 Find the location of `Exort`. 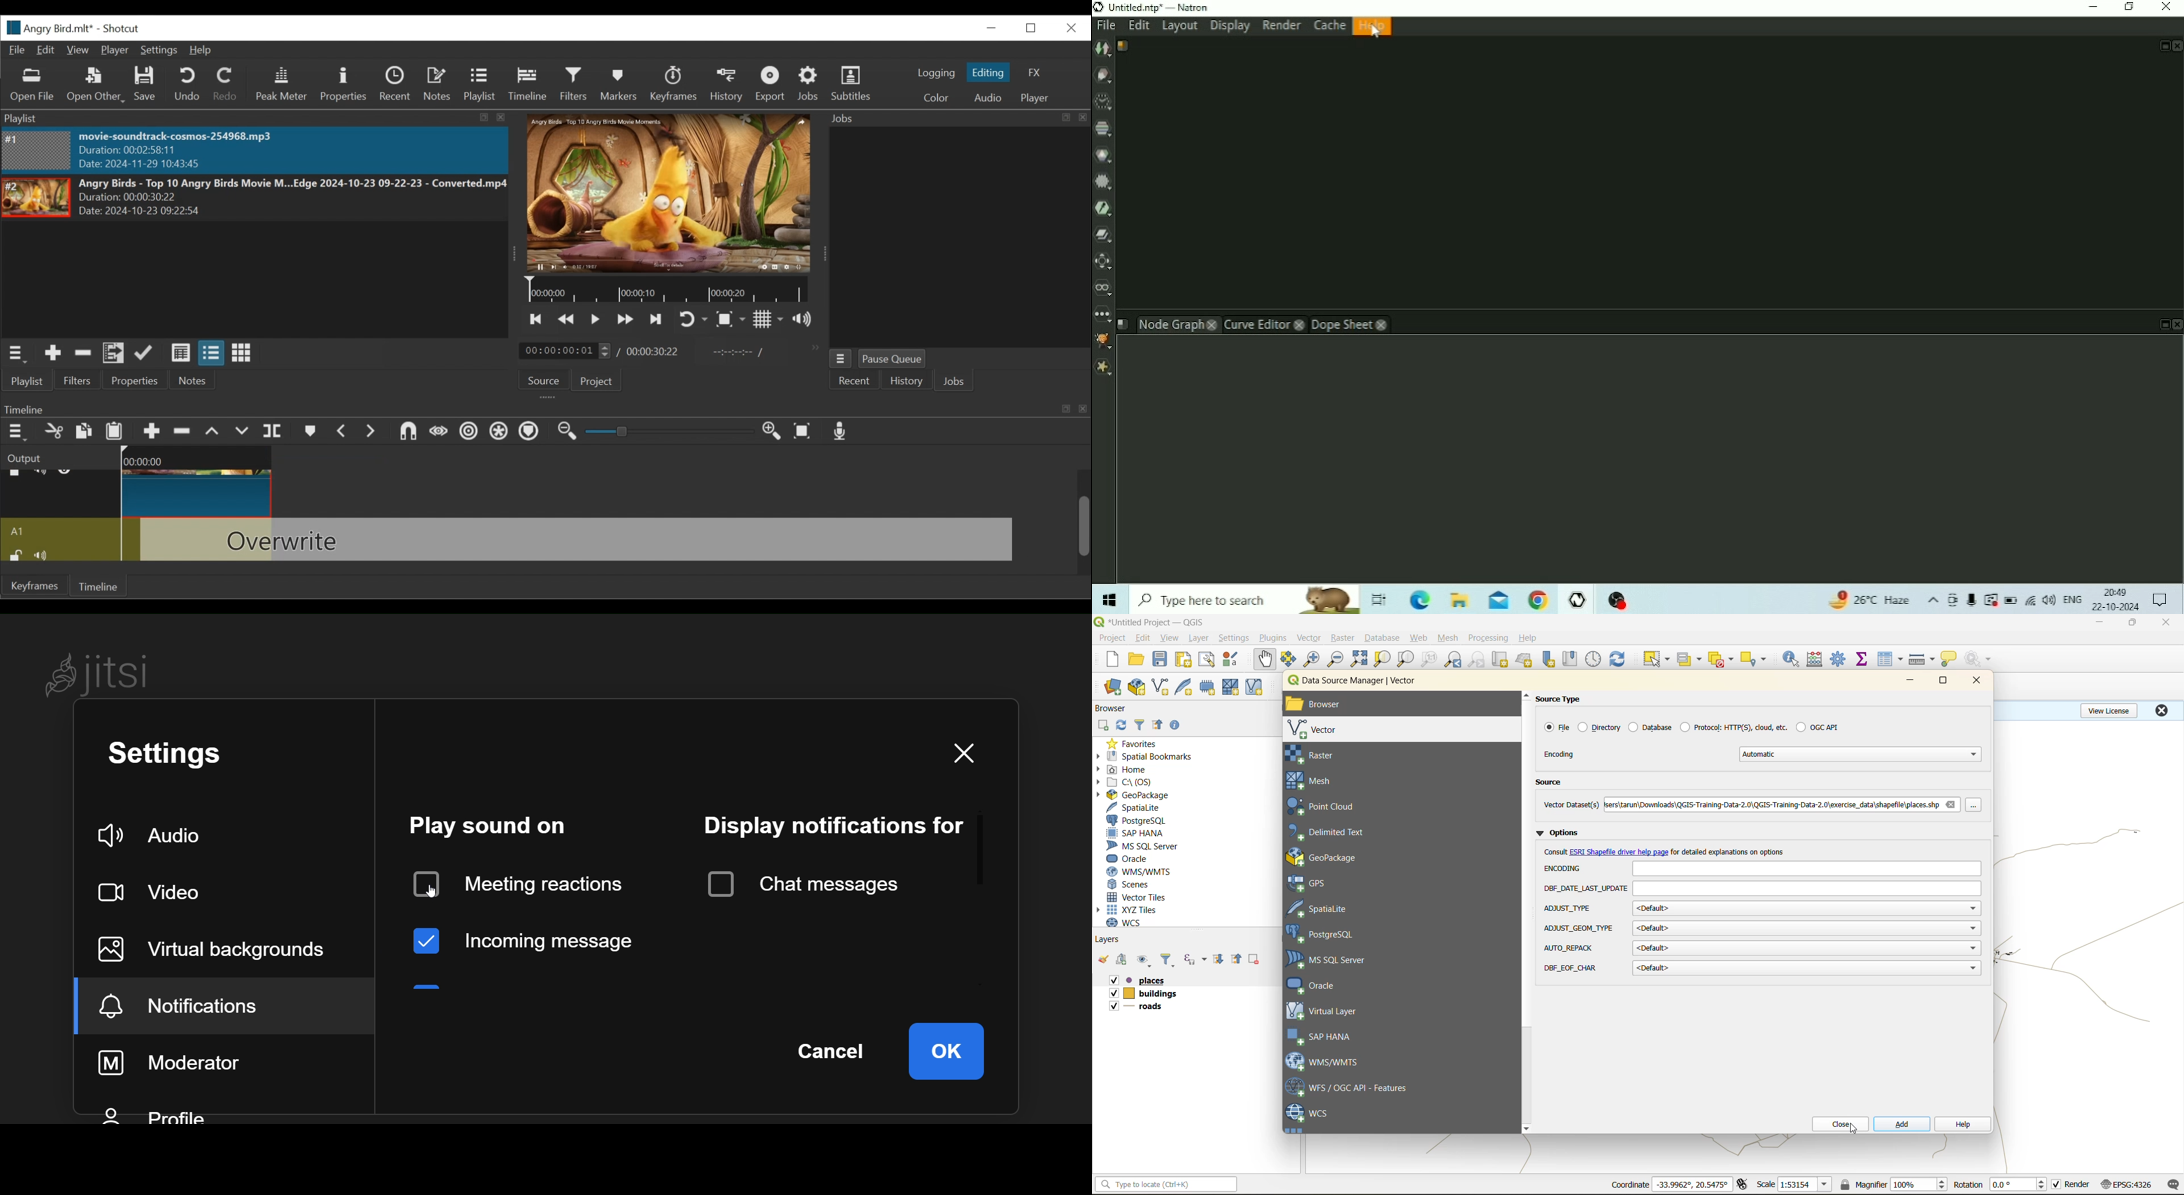

Exort is located at coordinates (772, 85).